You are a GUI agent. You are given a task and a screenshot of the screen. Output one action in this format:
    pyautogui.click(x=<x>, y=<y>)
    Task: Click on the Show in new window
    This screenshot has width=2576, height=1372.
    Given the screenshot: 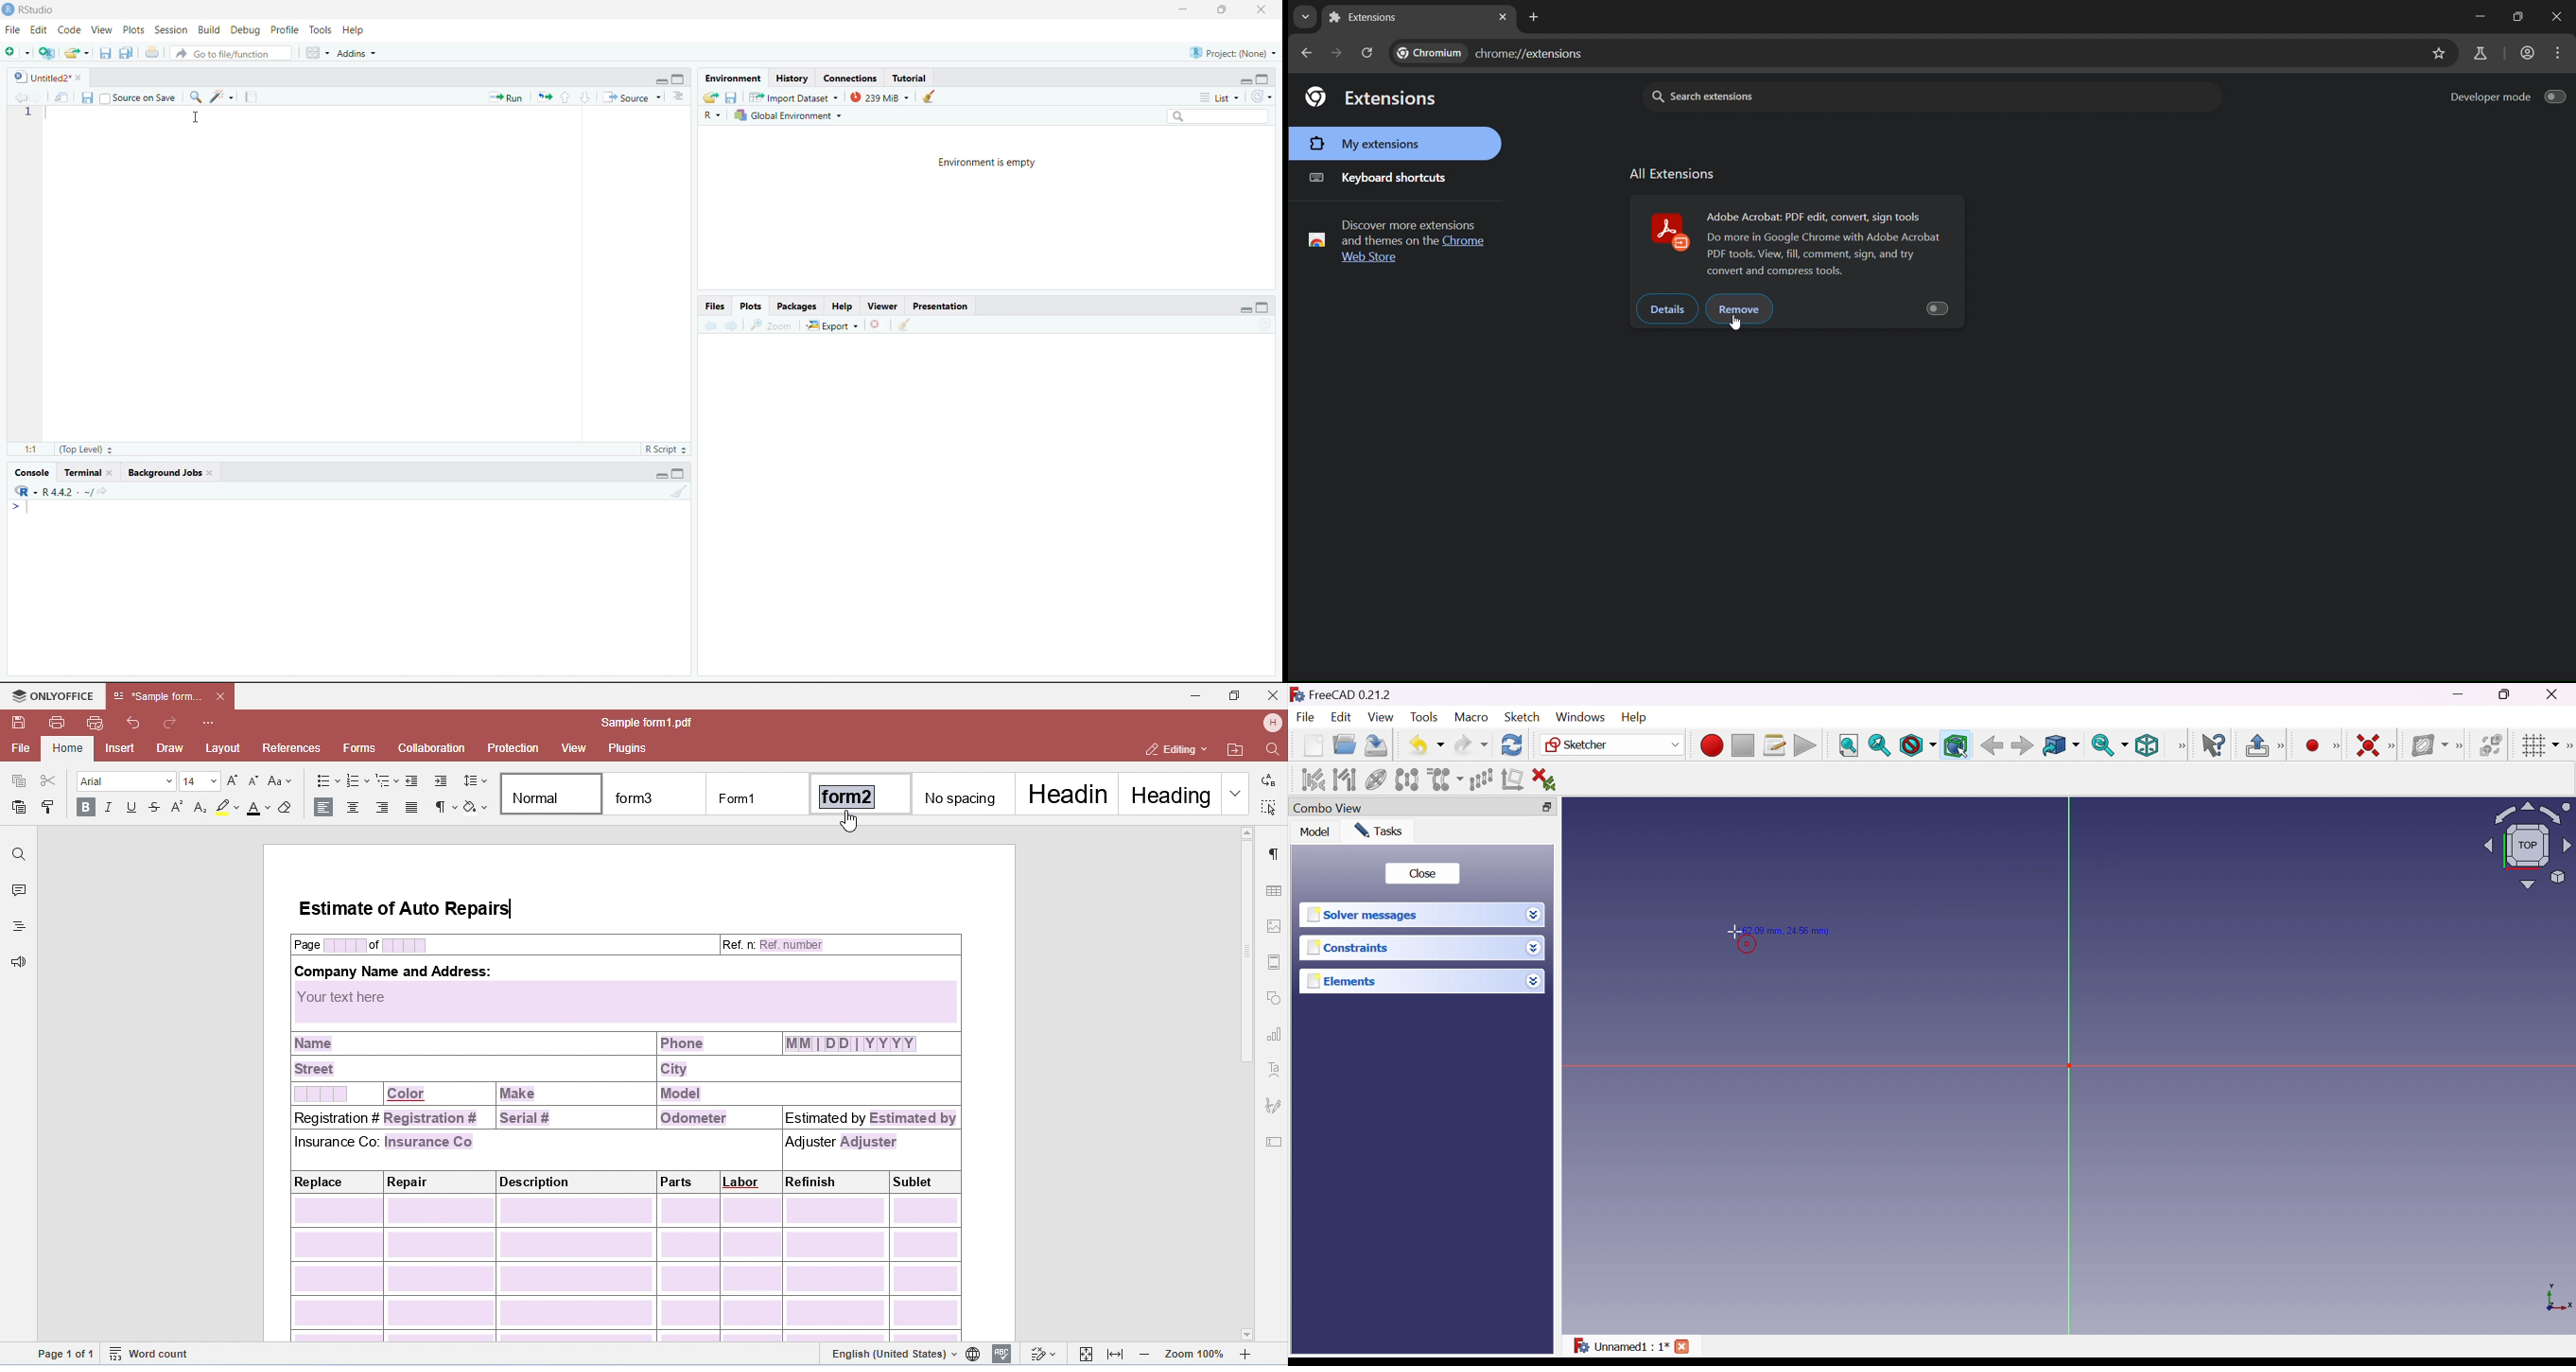 What is the action you would take?
    pyautogui.click(x=63, y=97)
    